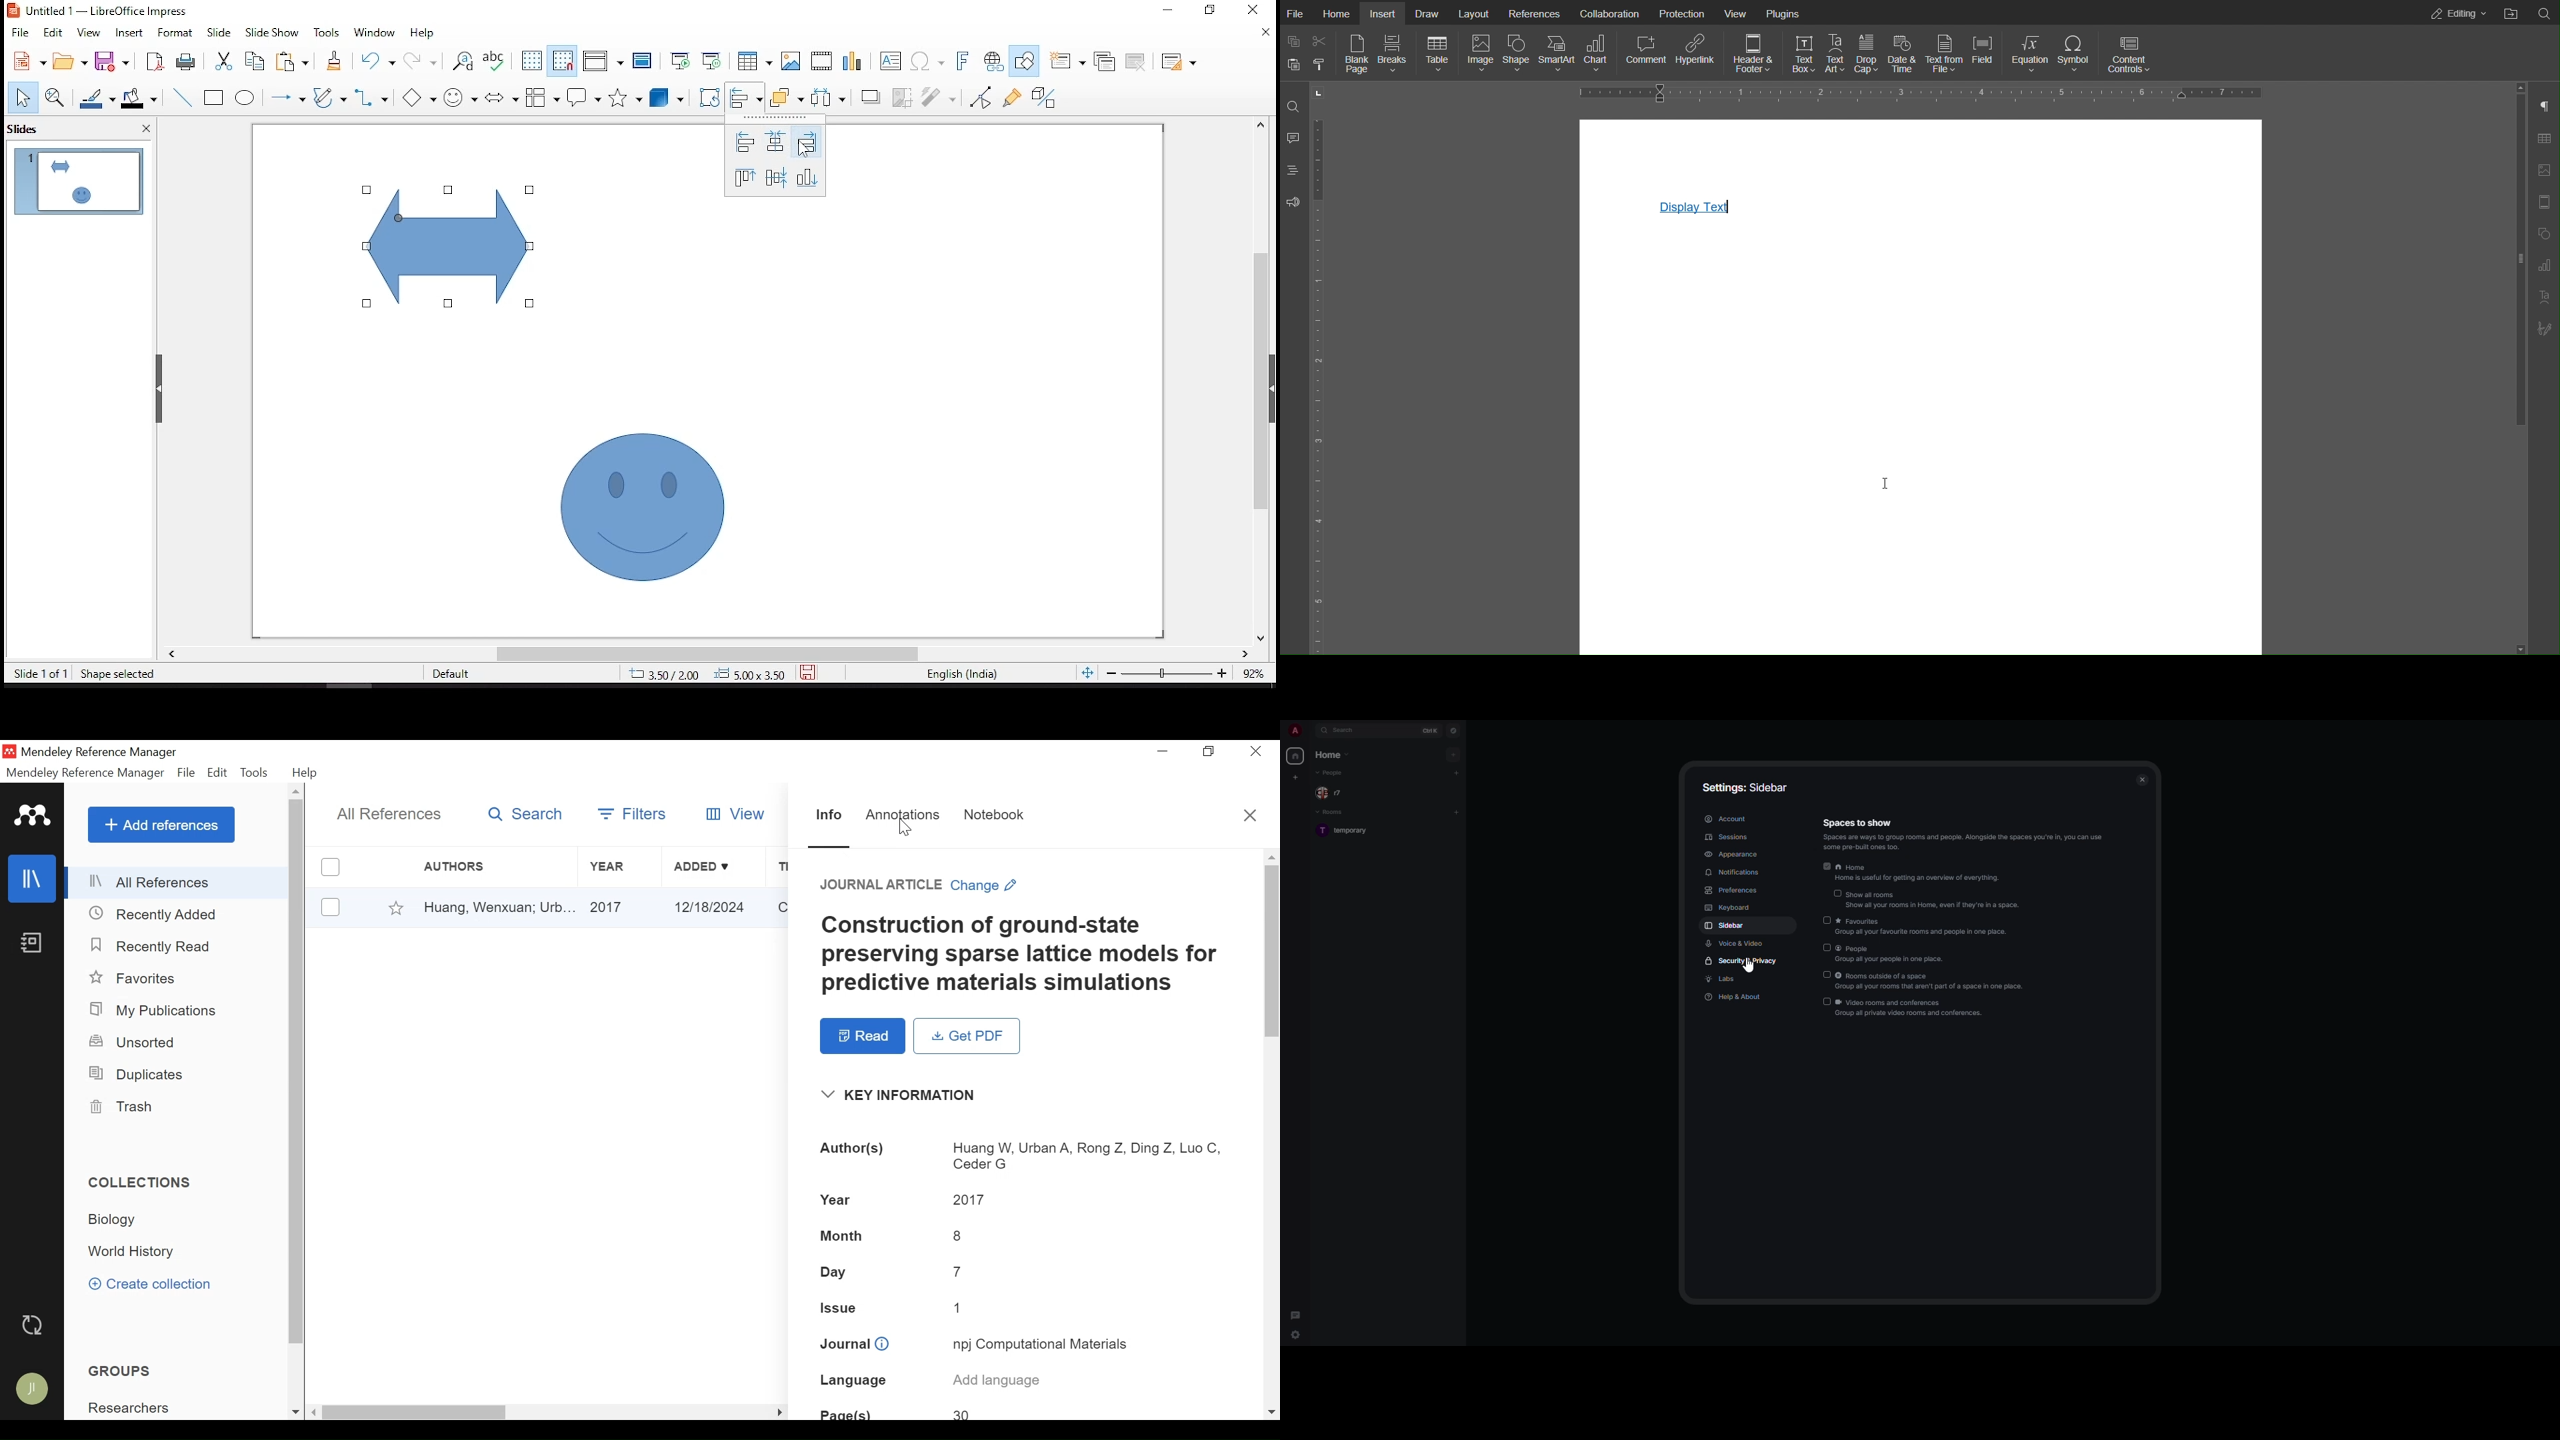 The image size is (2576, 1456). I want to click on Restore, so click(1209, 753).